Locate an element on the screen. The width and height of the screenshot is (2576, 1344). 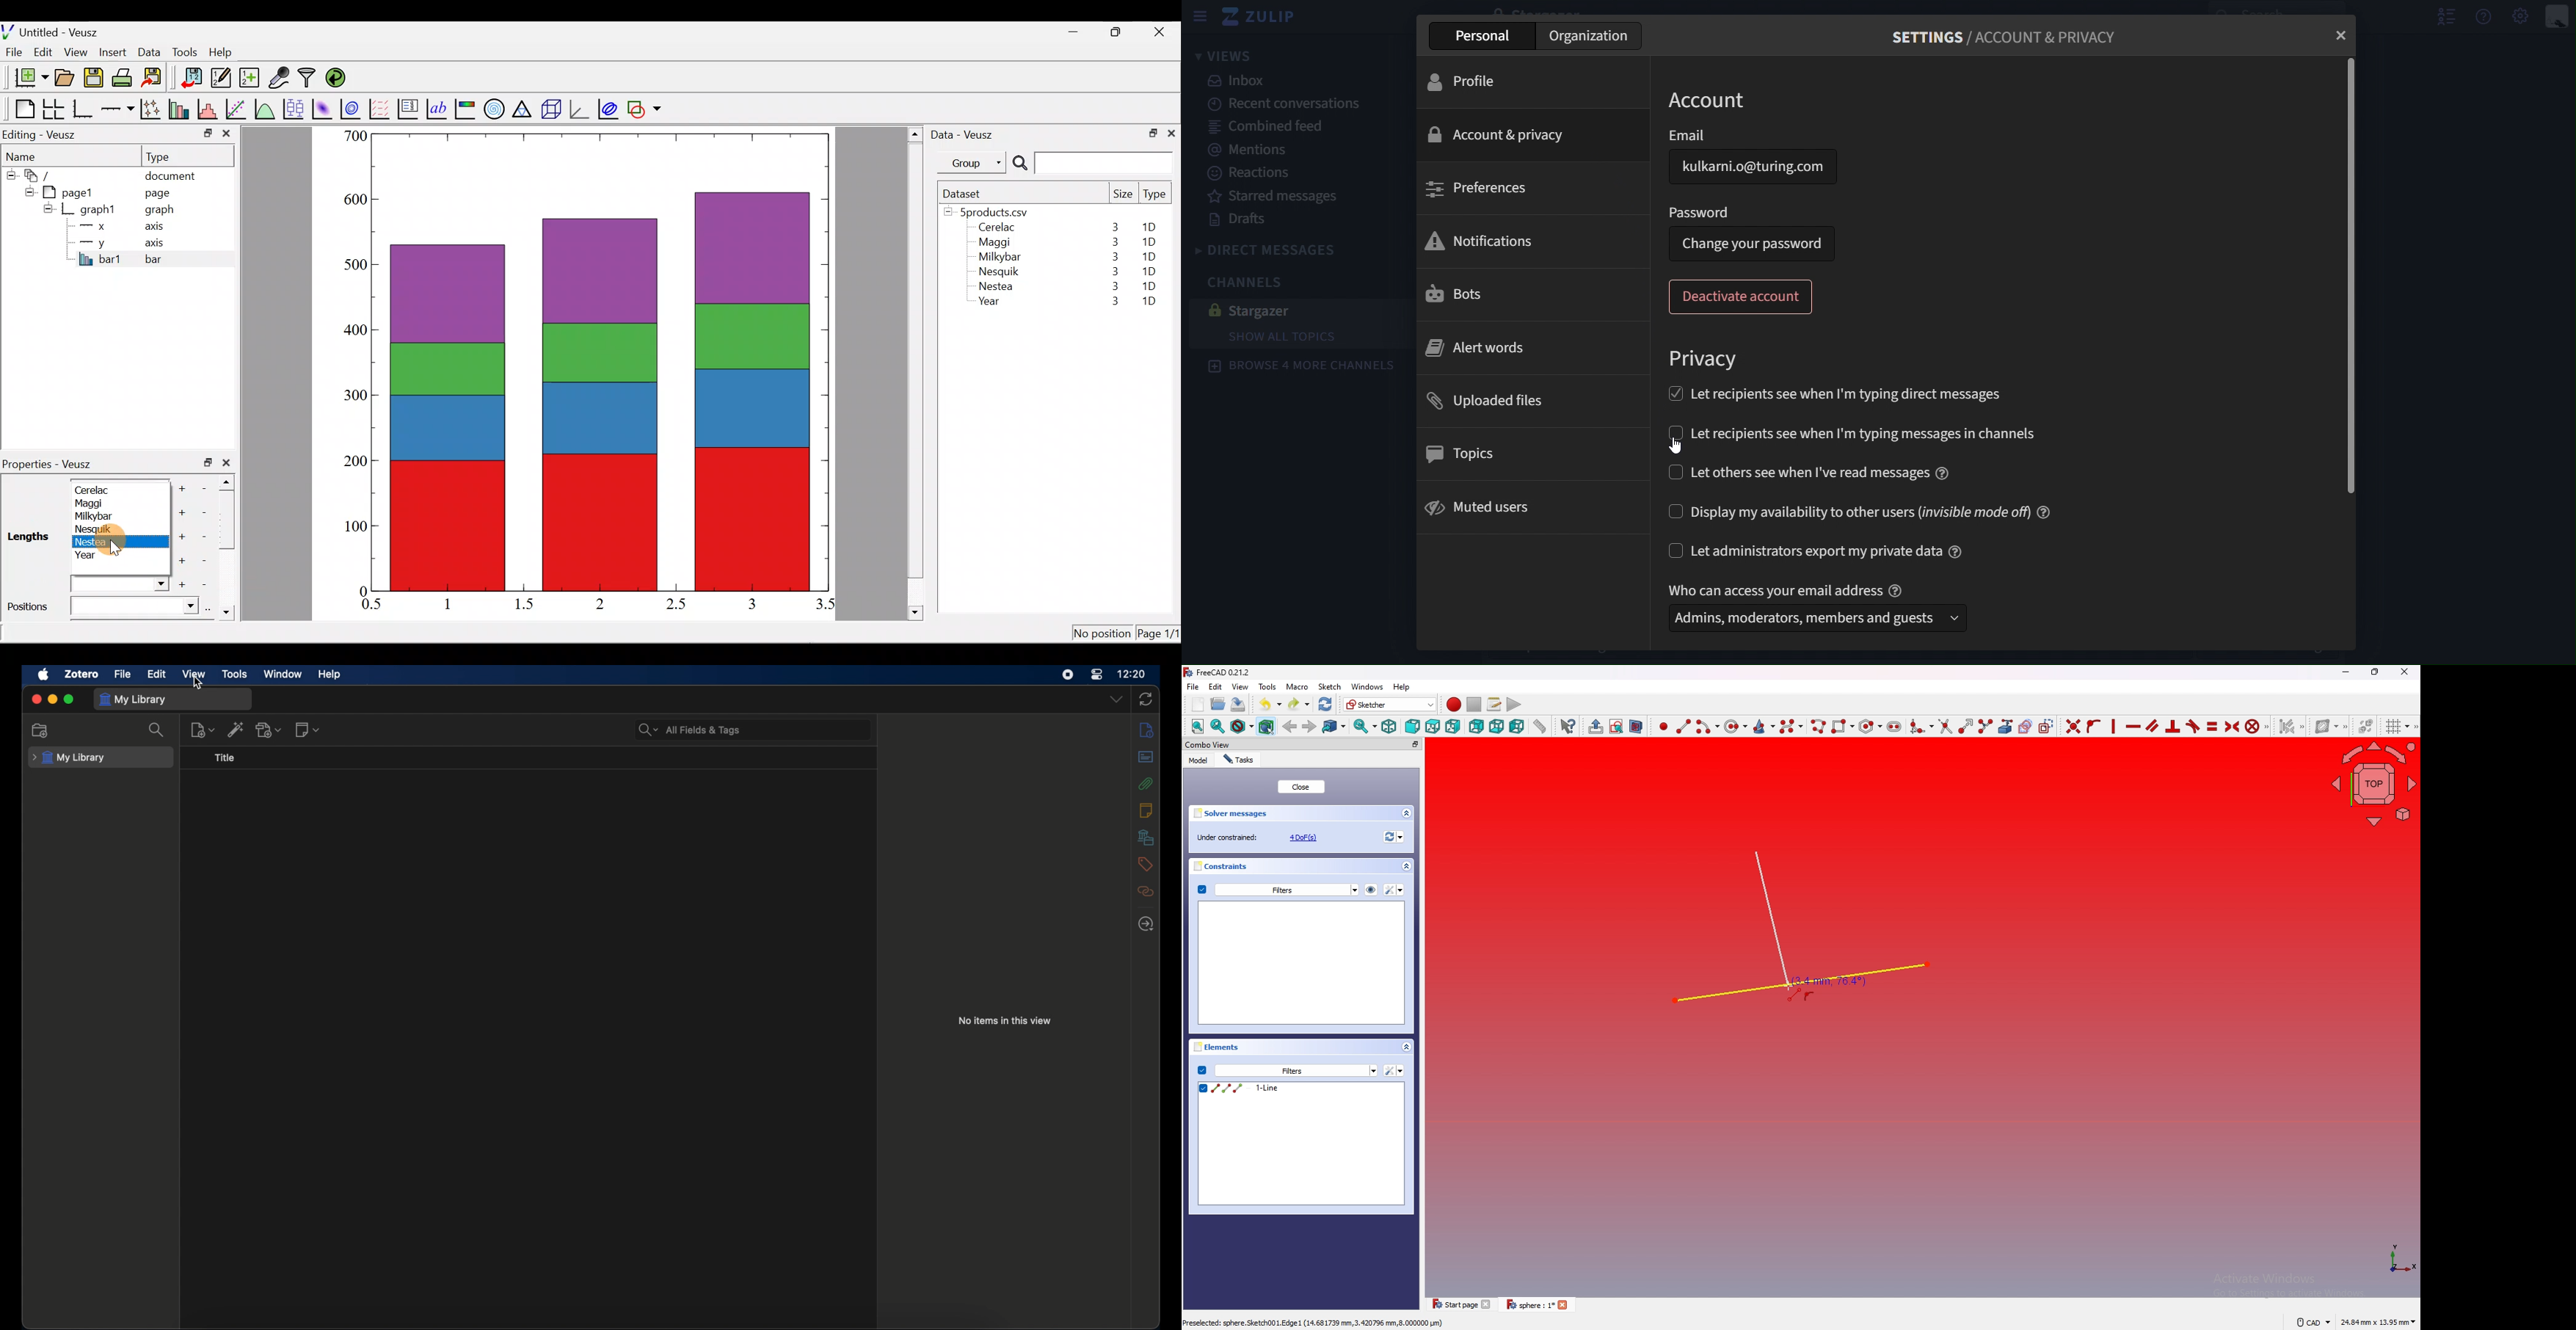
Bottom is located at coordinates (1497, 726).